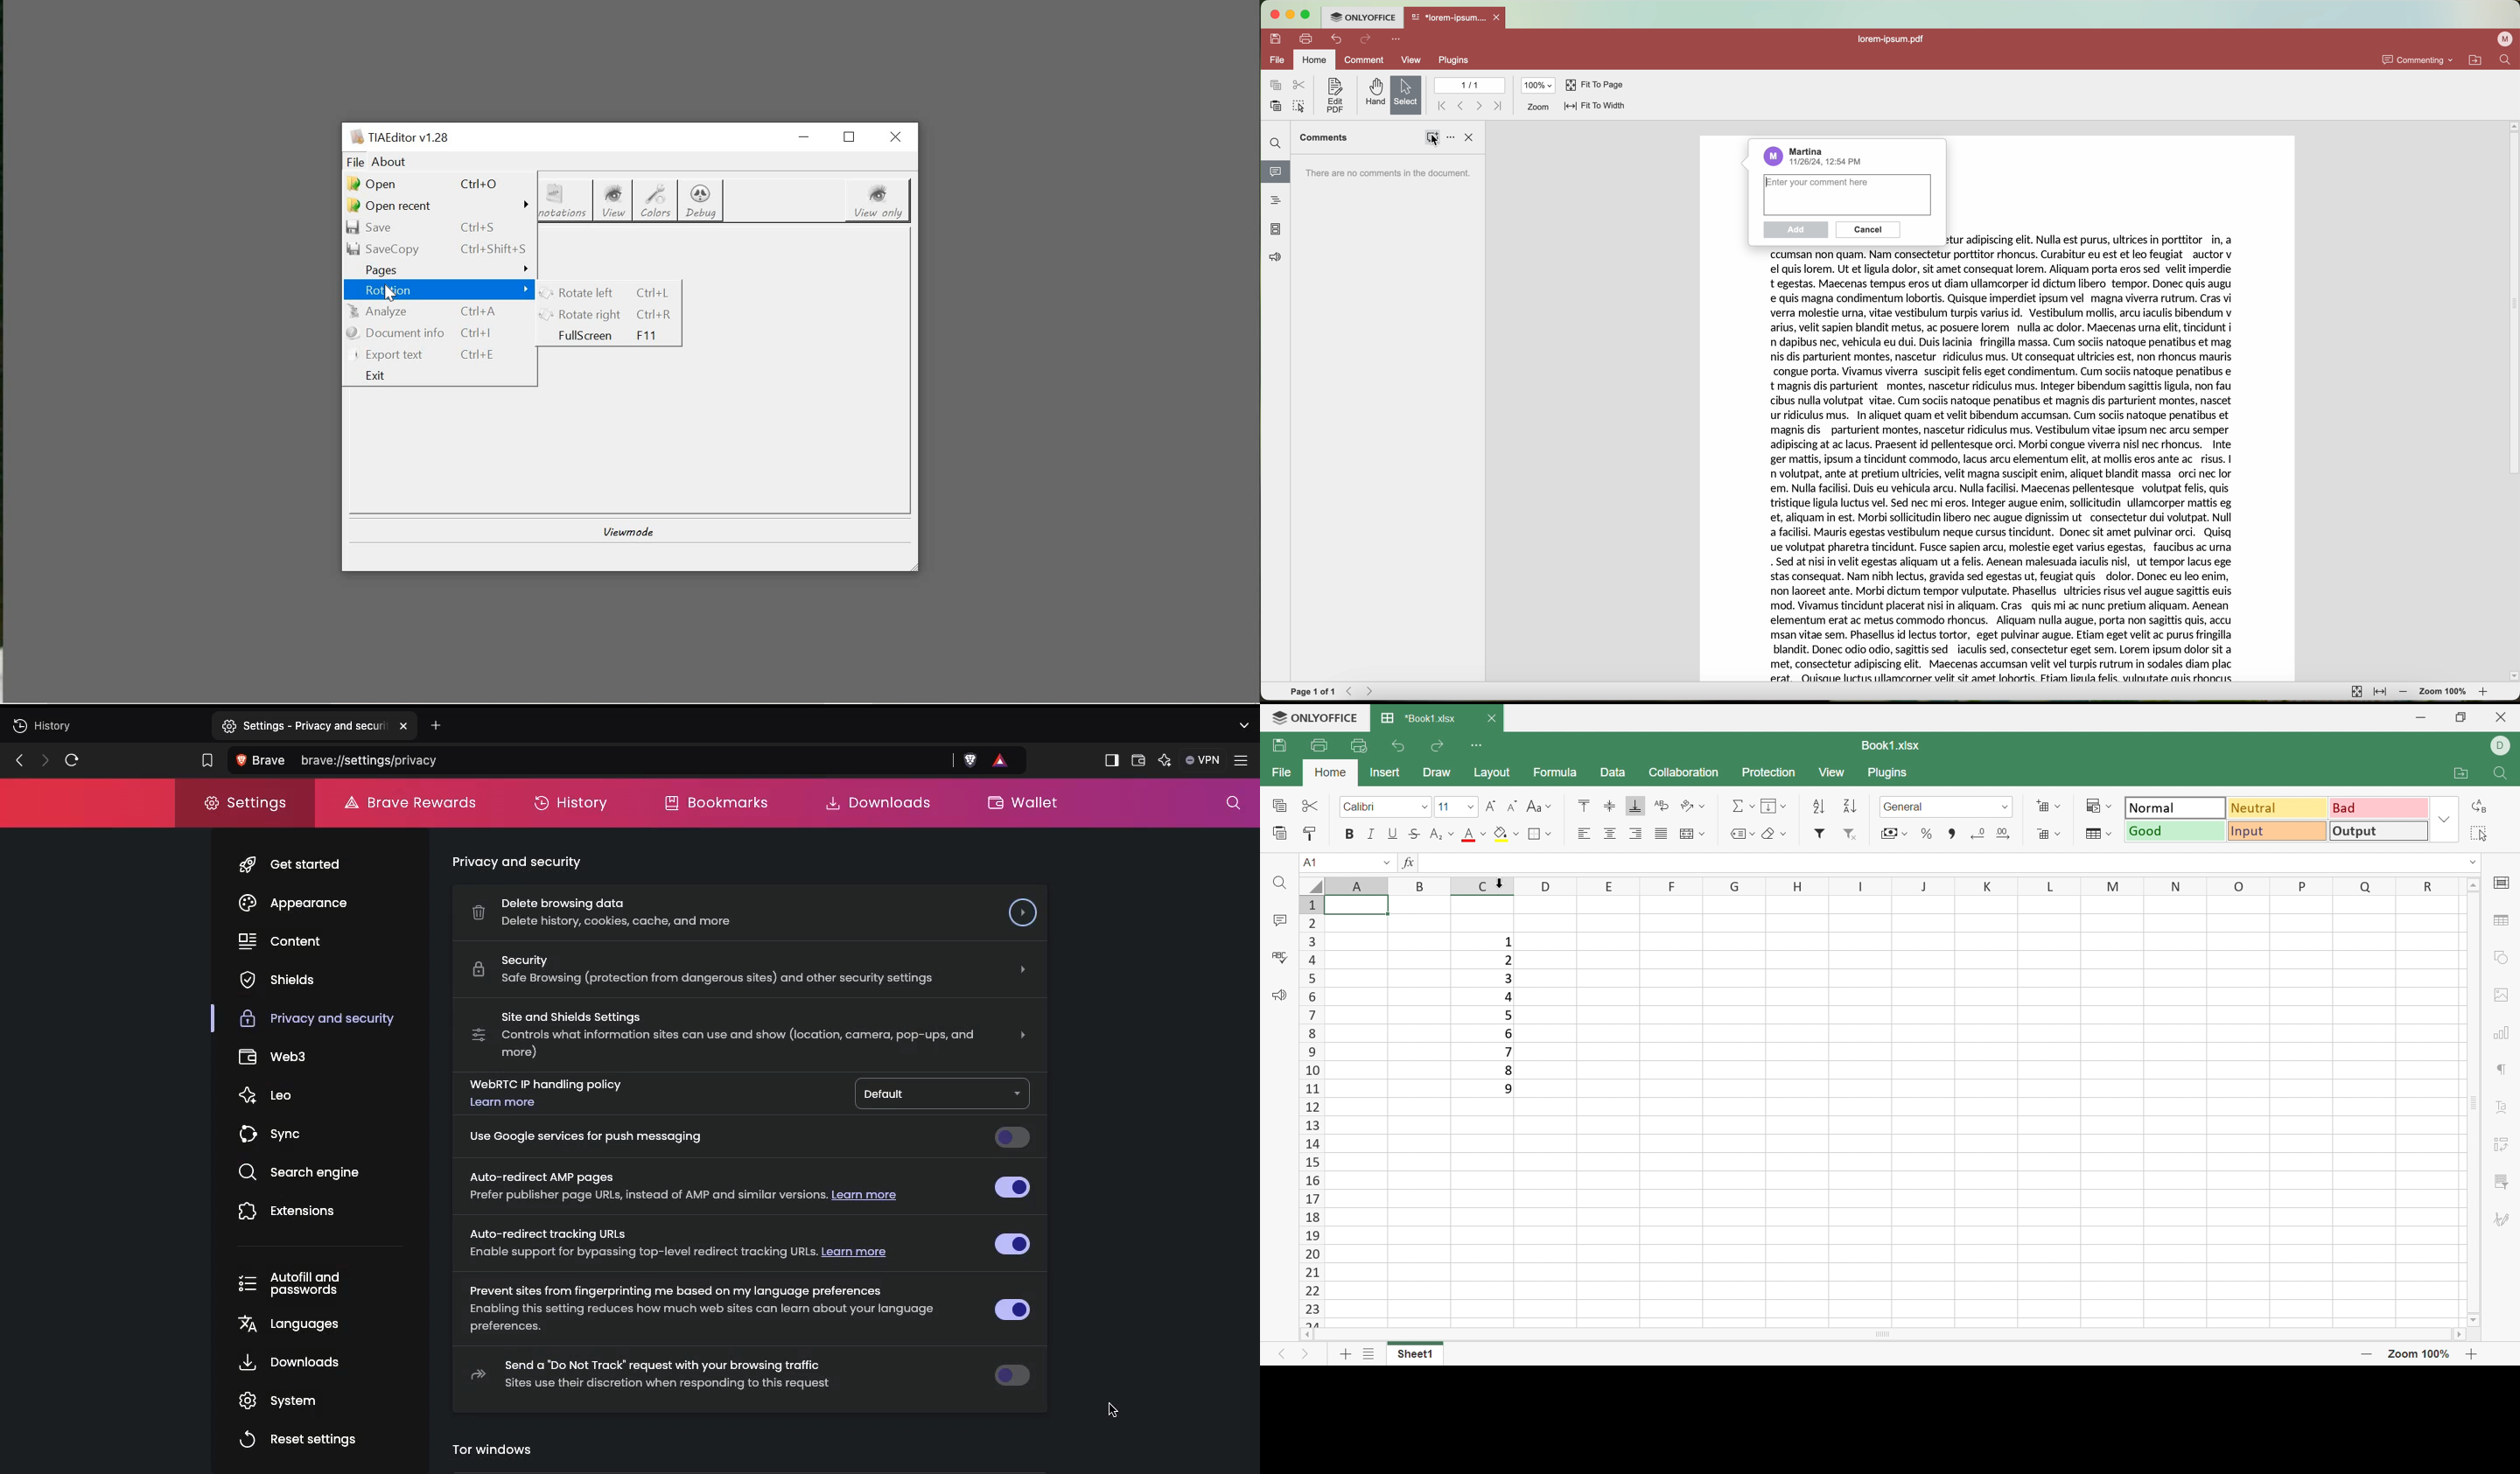  I want to click on Drop Down, so click(1422, 808).